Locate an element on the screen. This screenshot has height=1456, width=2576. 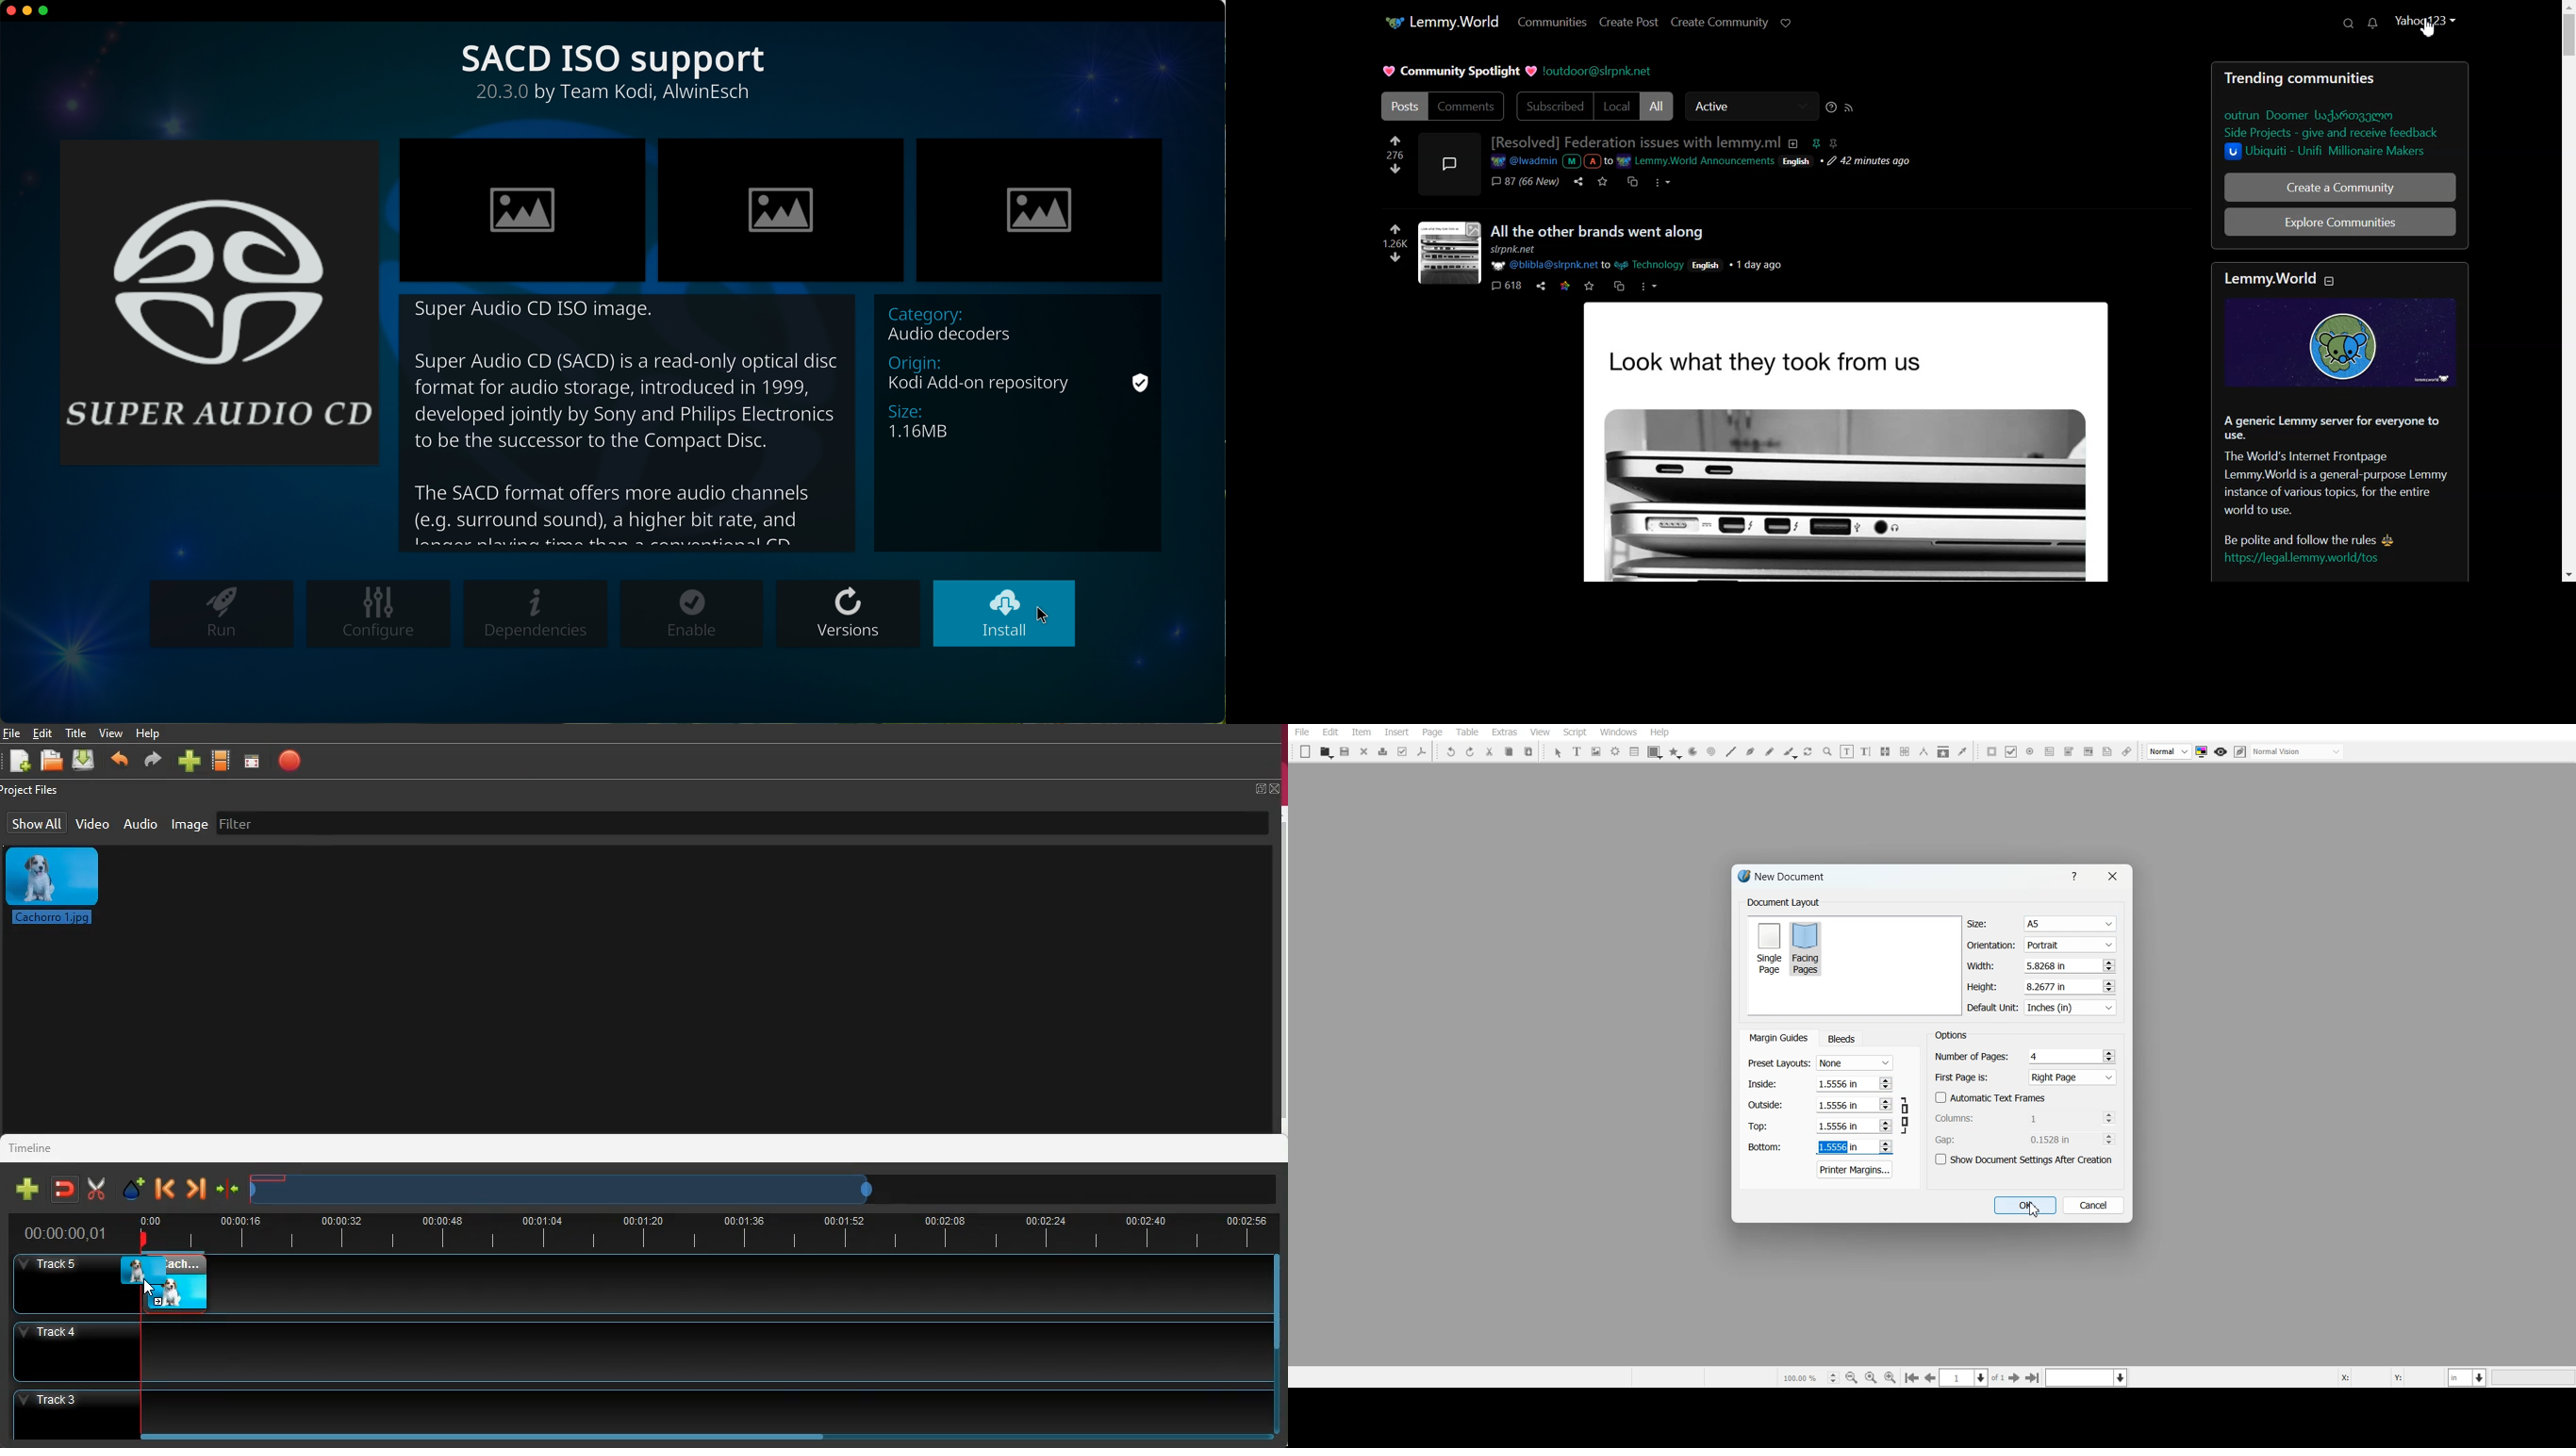
Edit is located at coordinates (1330, 733).